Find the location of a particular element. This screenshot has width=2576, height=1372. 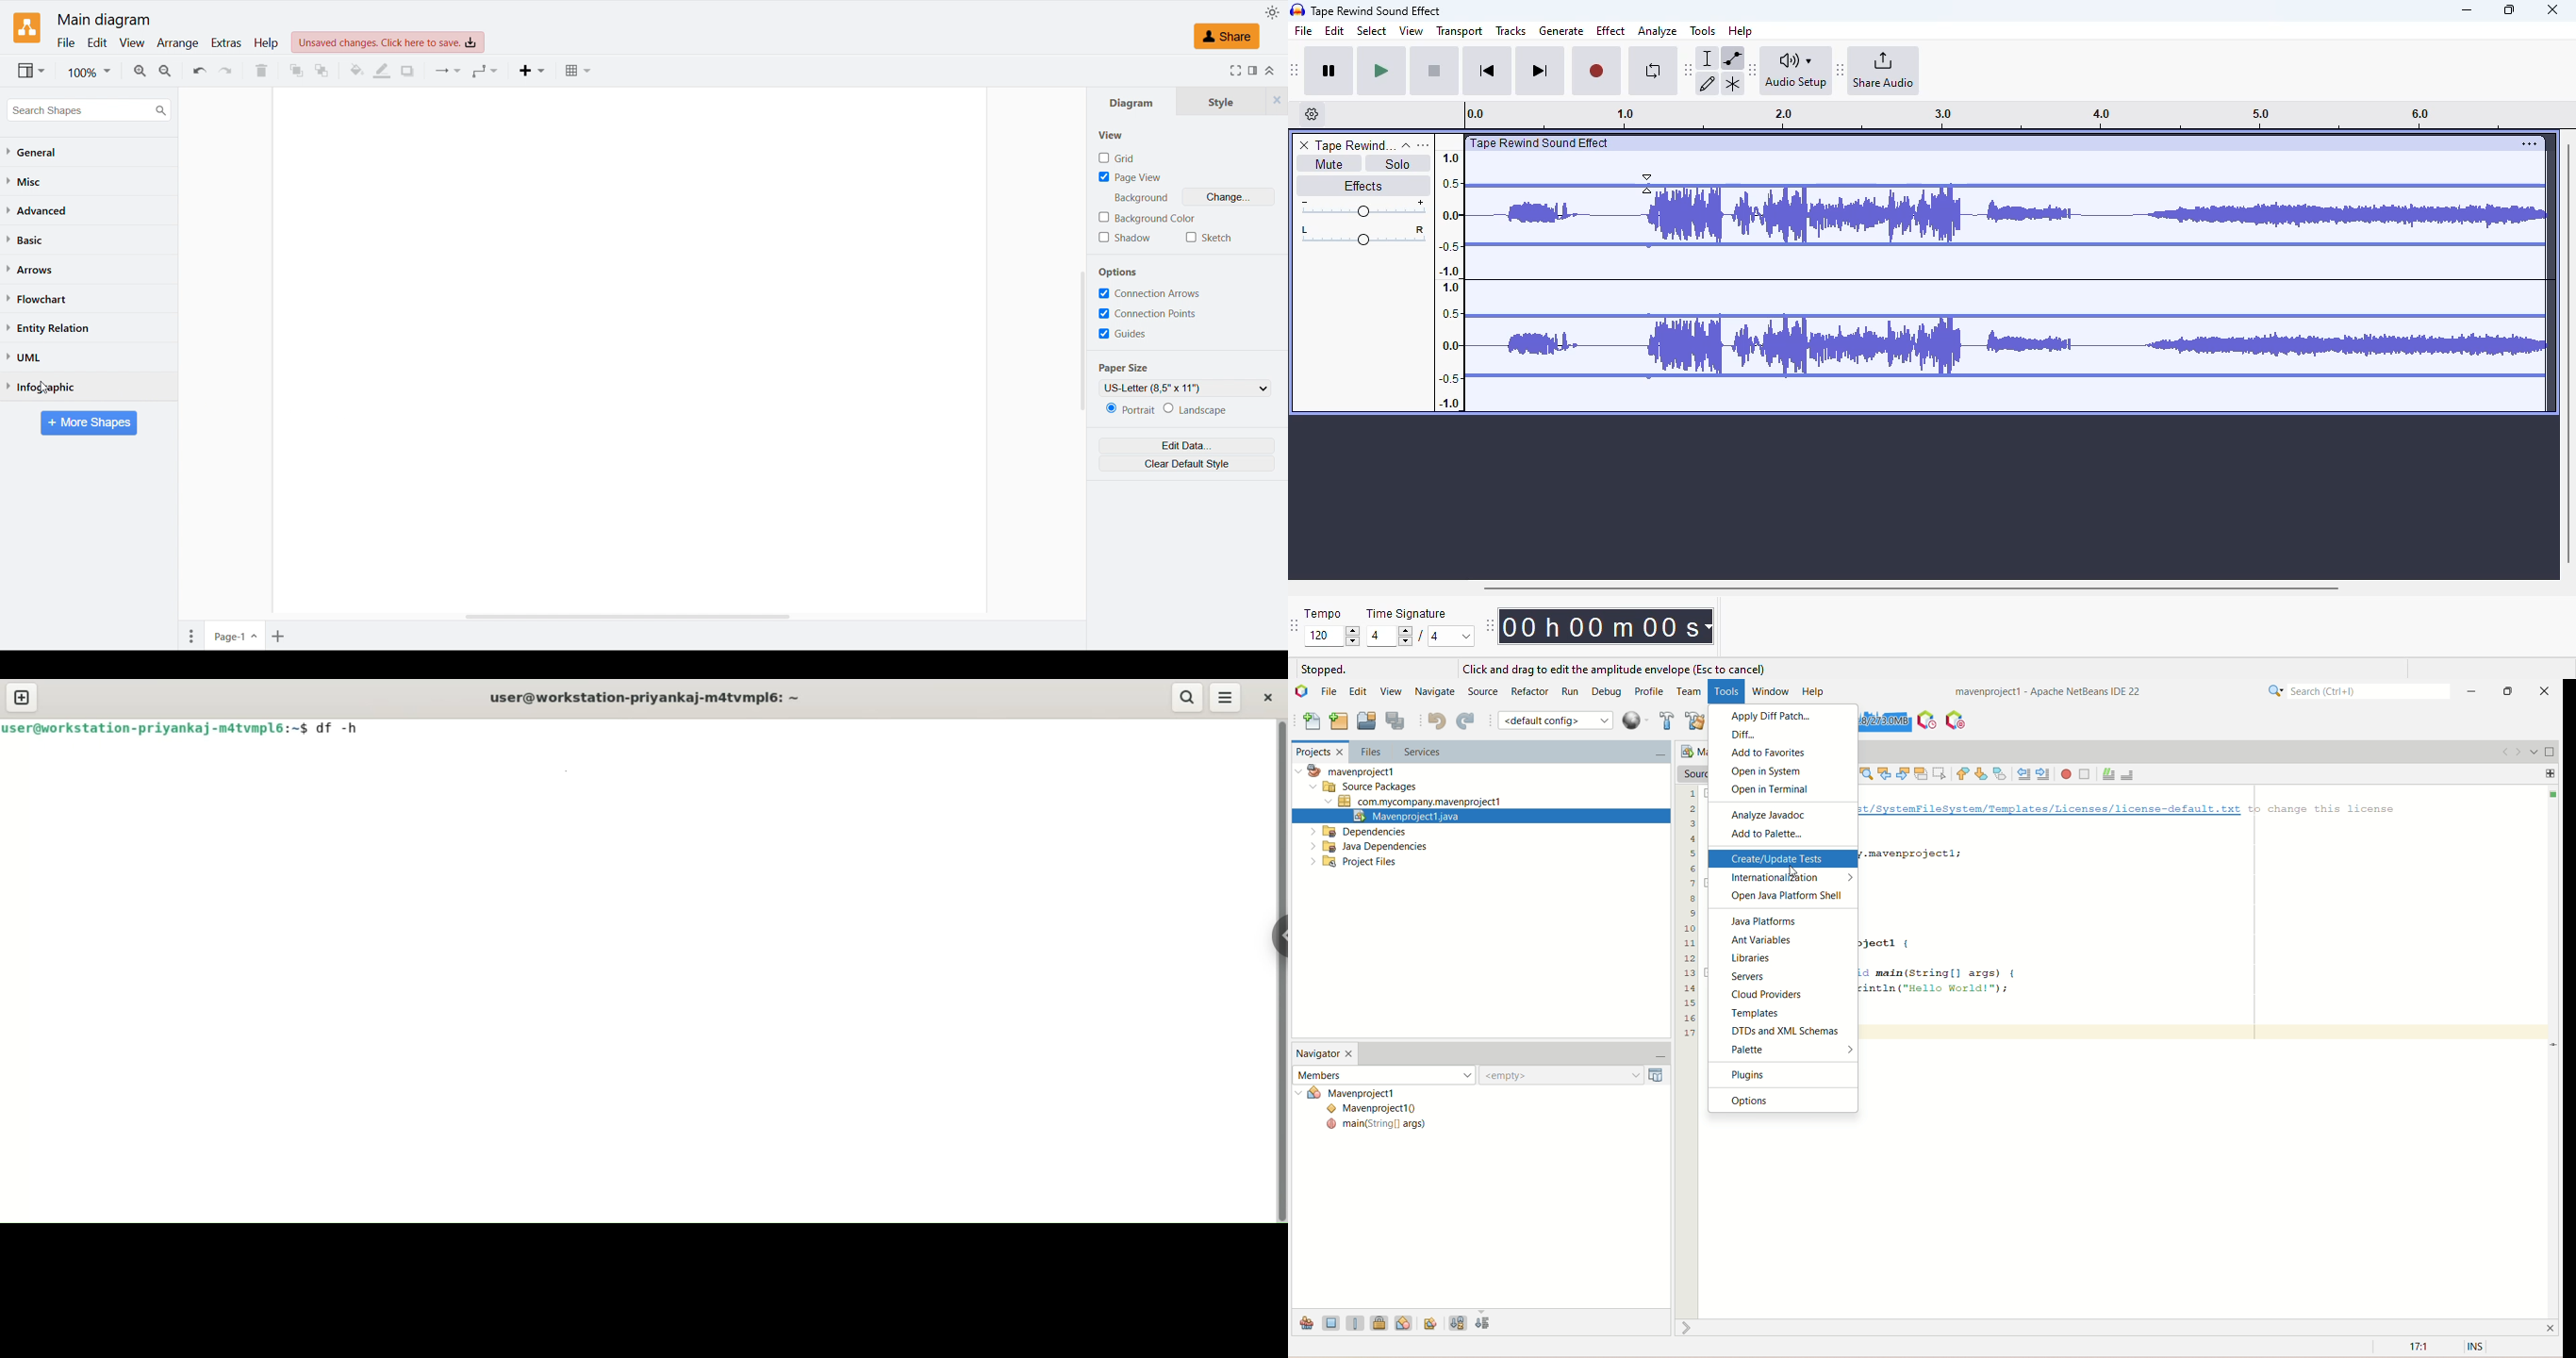

background is located at coordinates (1142, 197).